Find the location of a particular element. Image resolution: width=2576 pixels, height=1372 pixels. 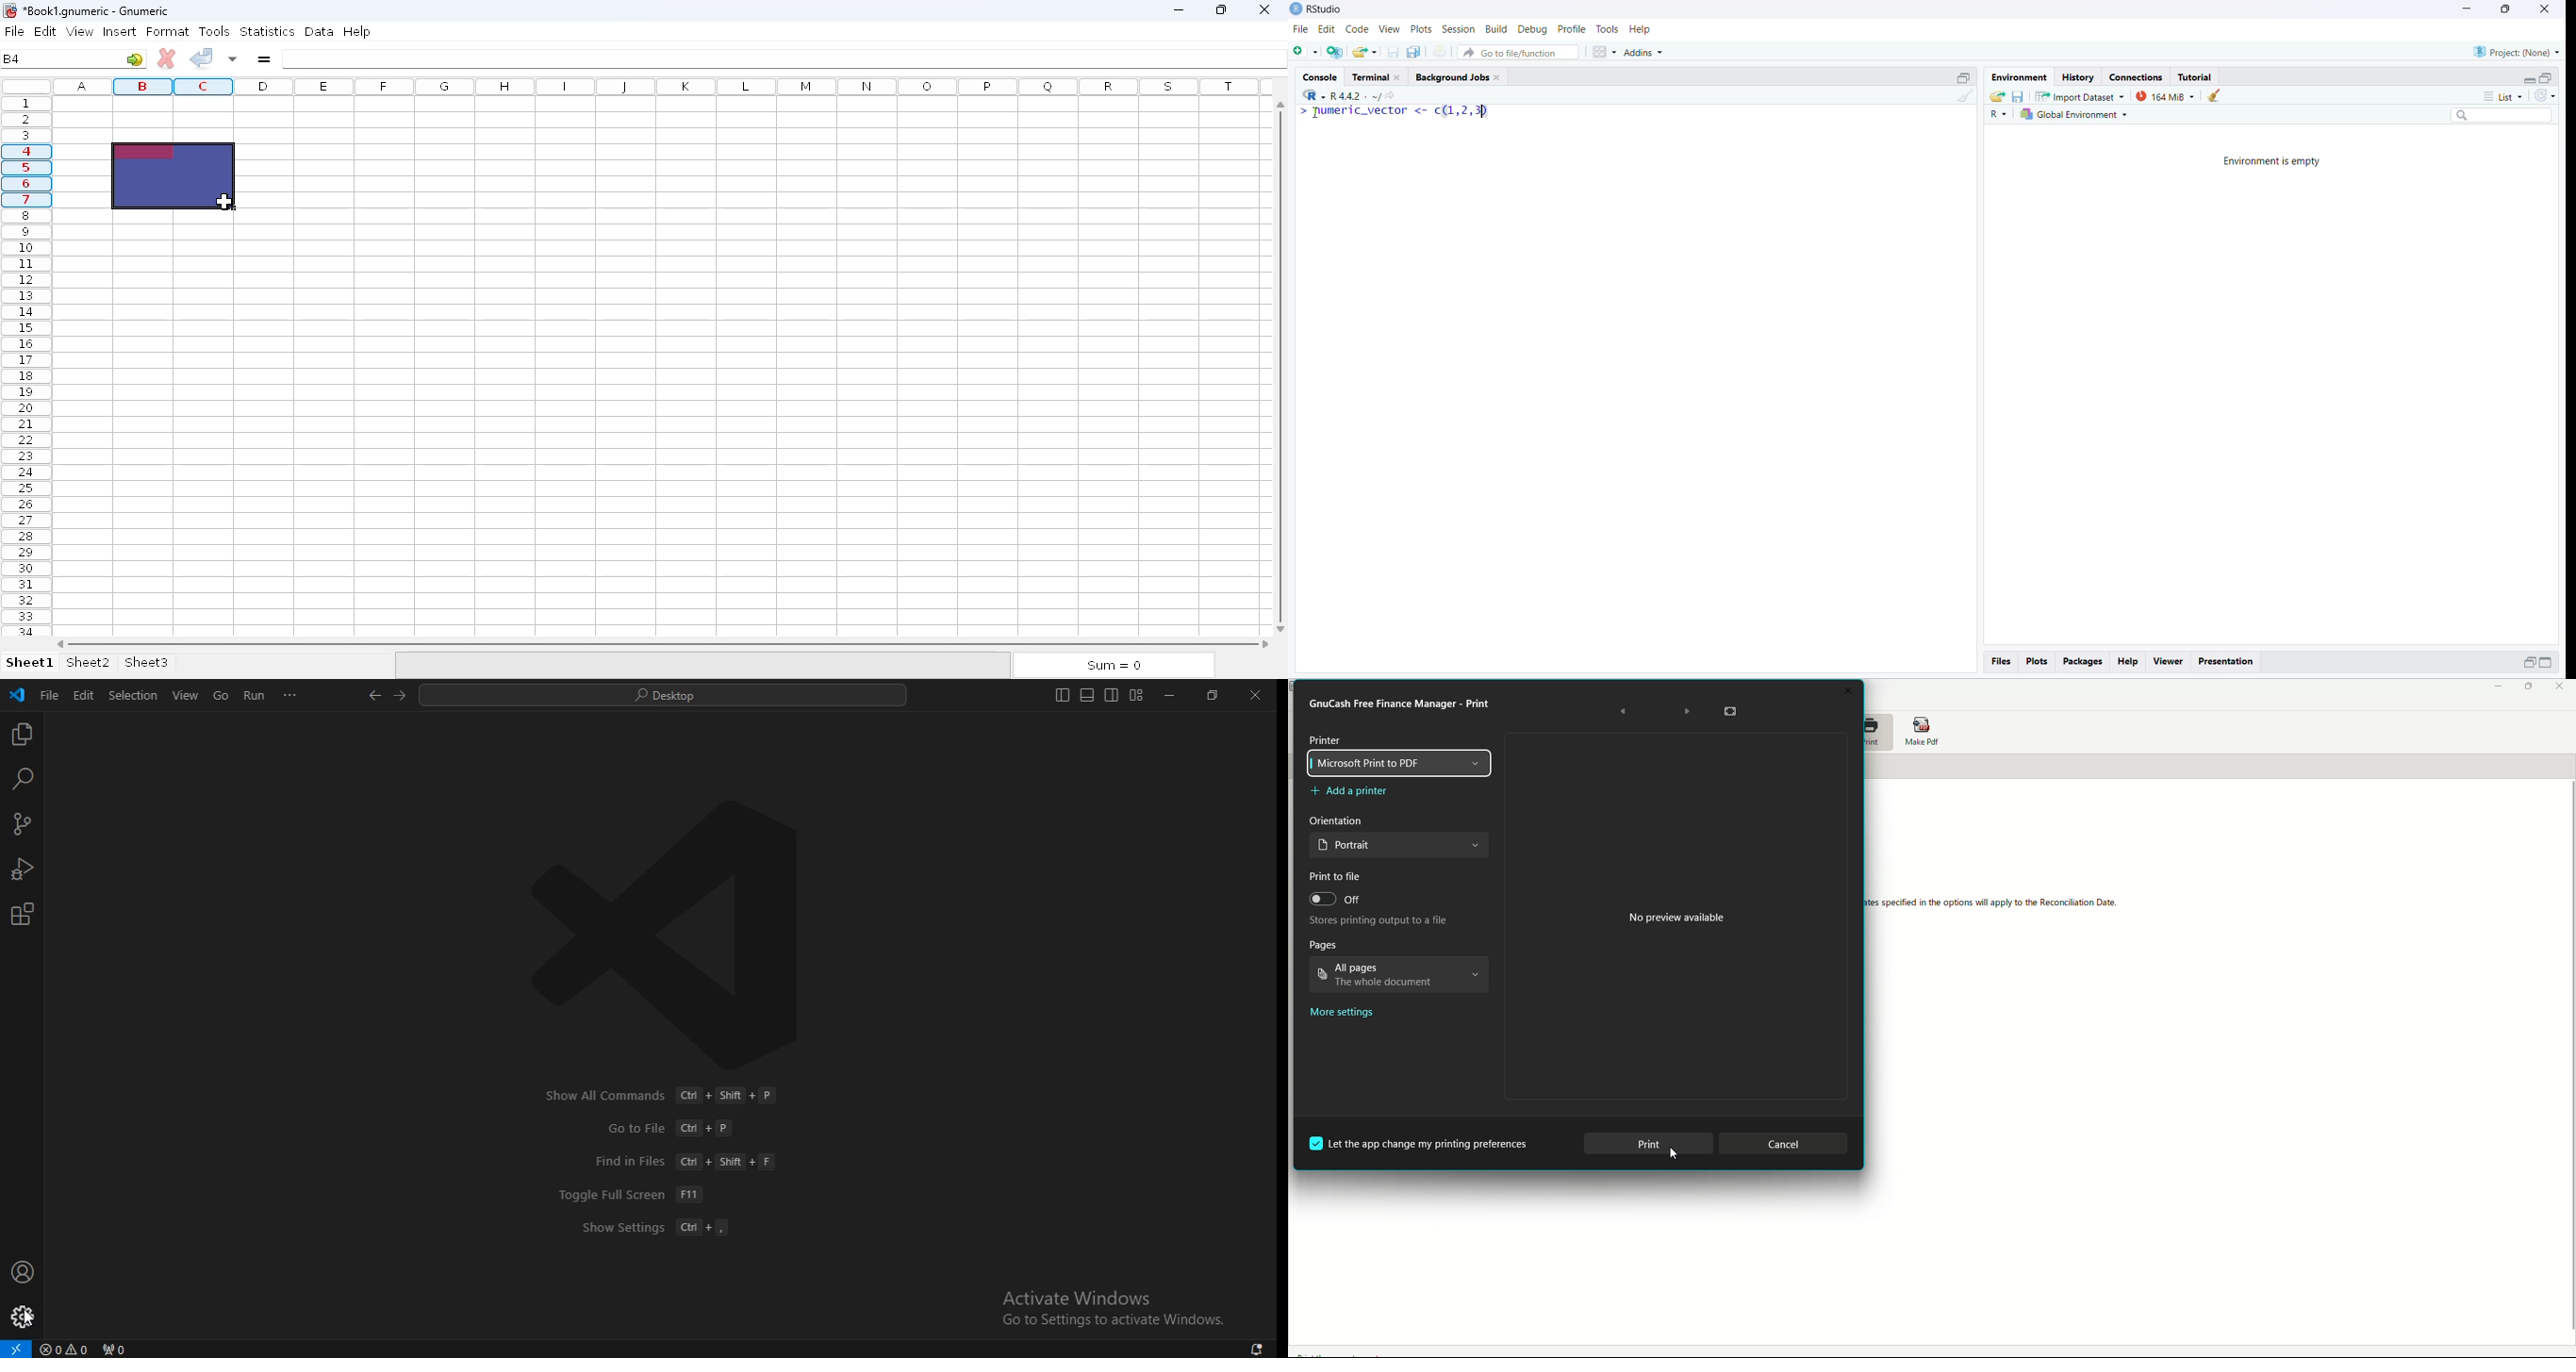

163 MB is located at coordinates (2165, 97).